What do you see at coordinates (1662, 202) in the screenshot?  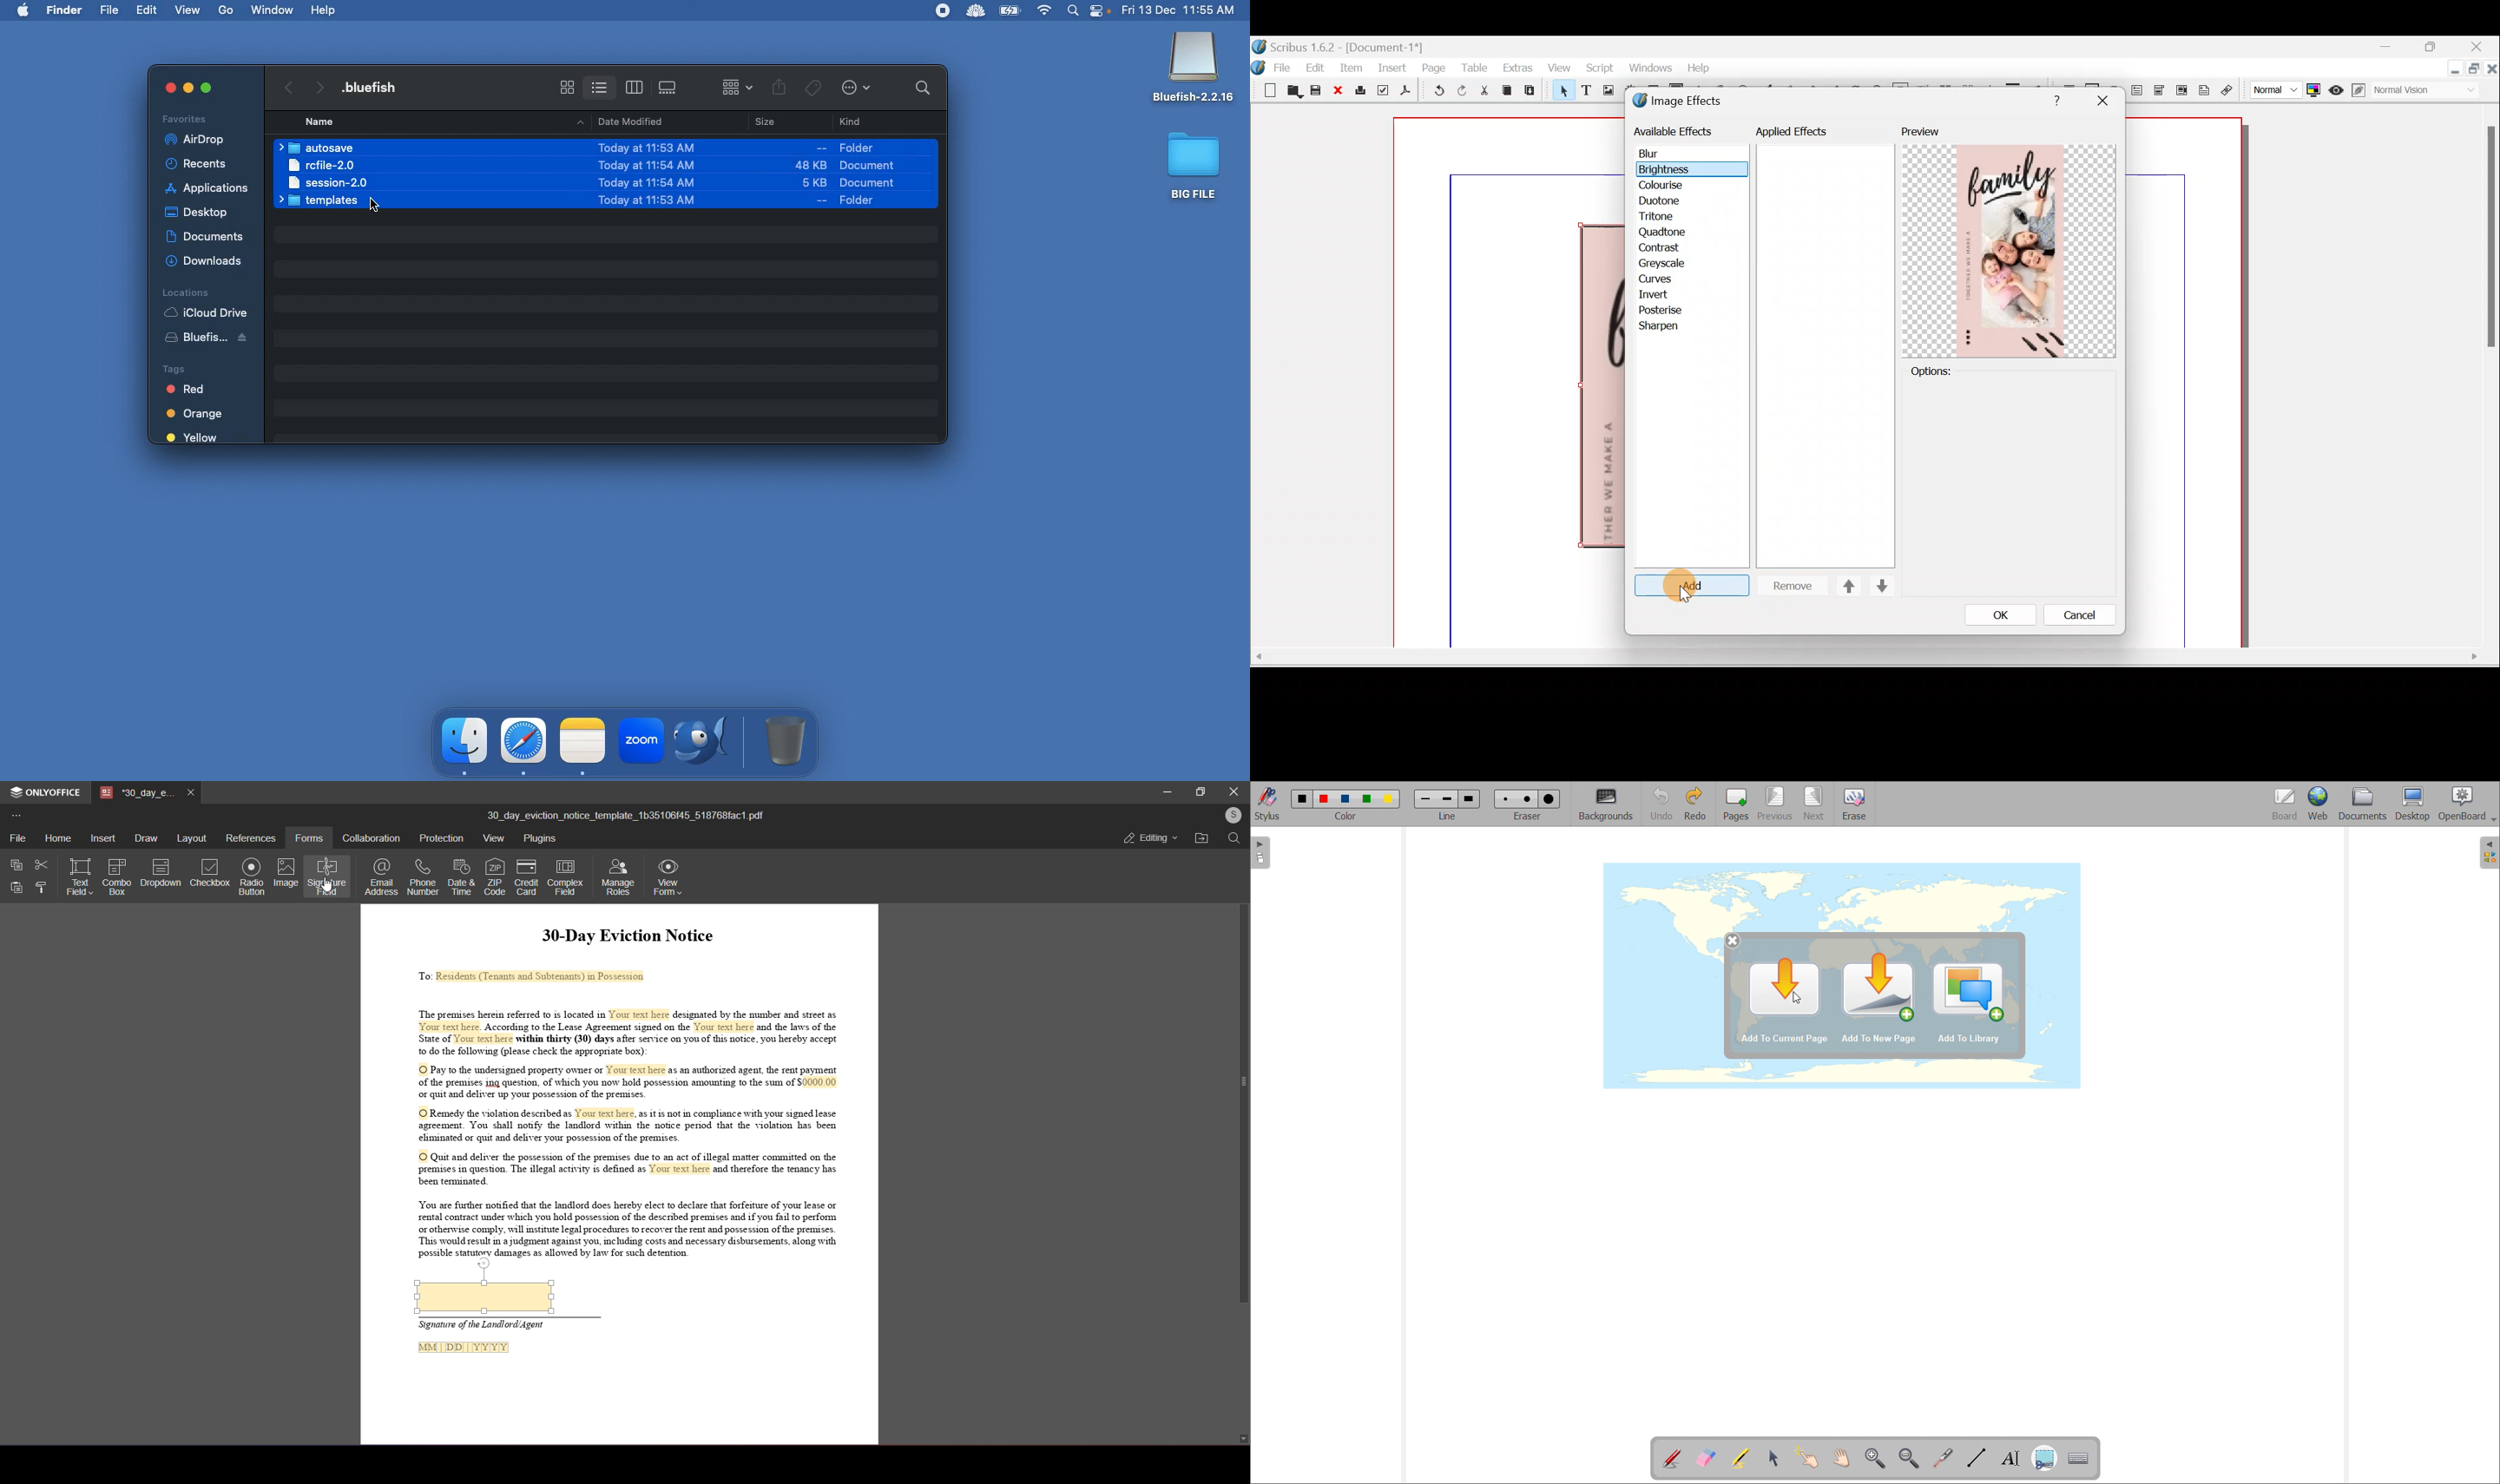 I see `Duotone` at bounding box center [1662, 202].